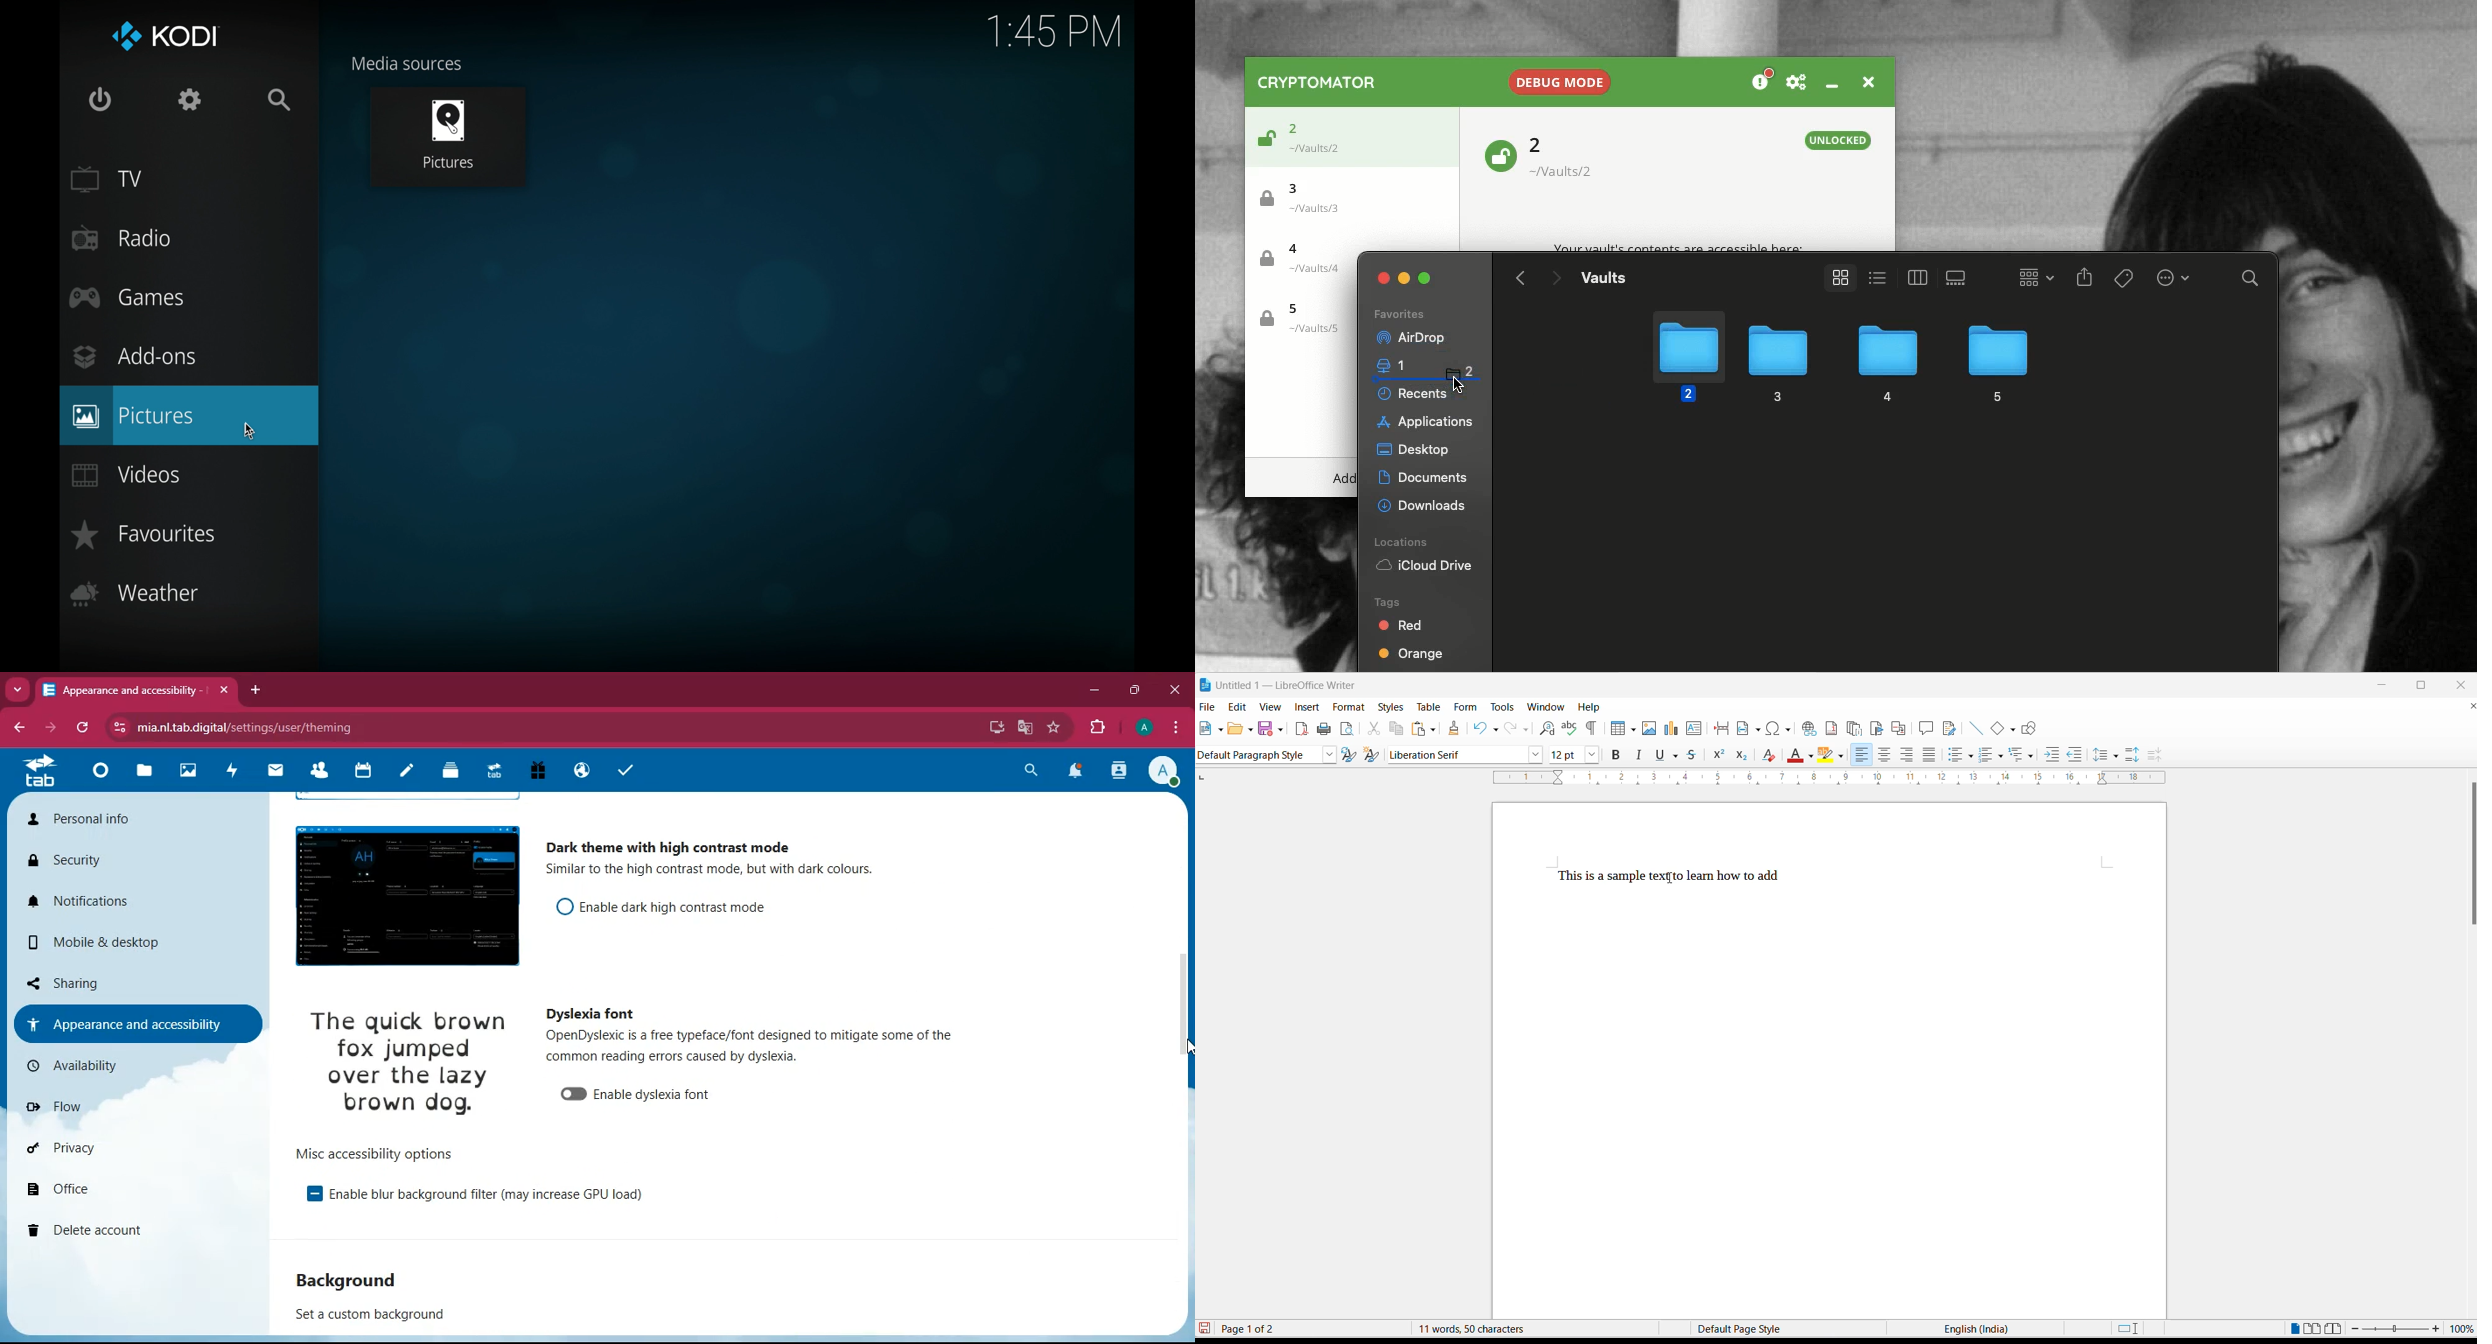  Describe the element at coordinates (1742, 756) in the screenshot. I see `subscript` at that location.